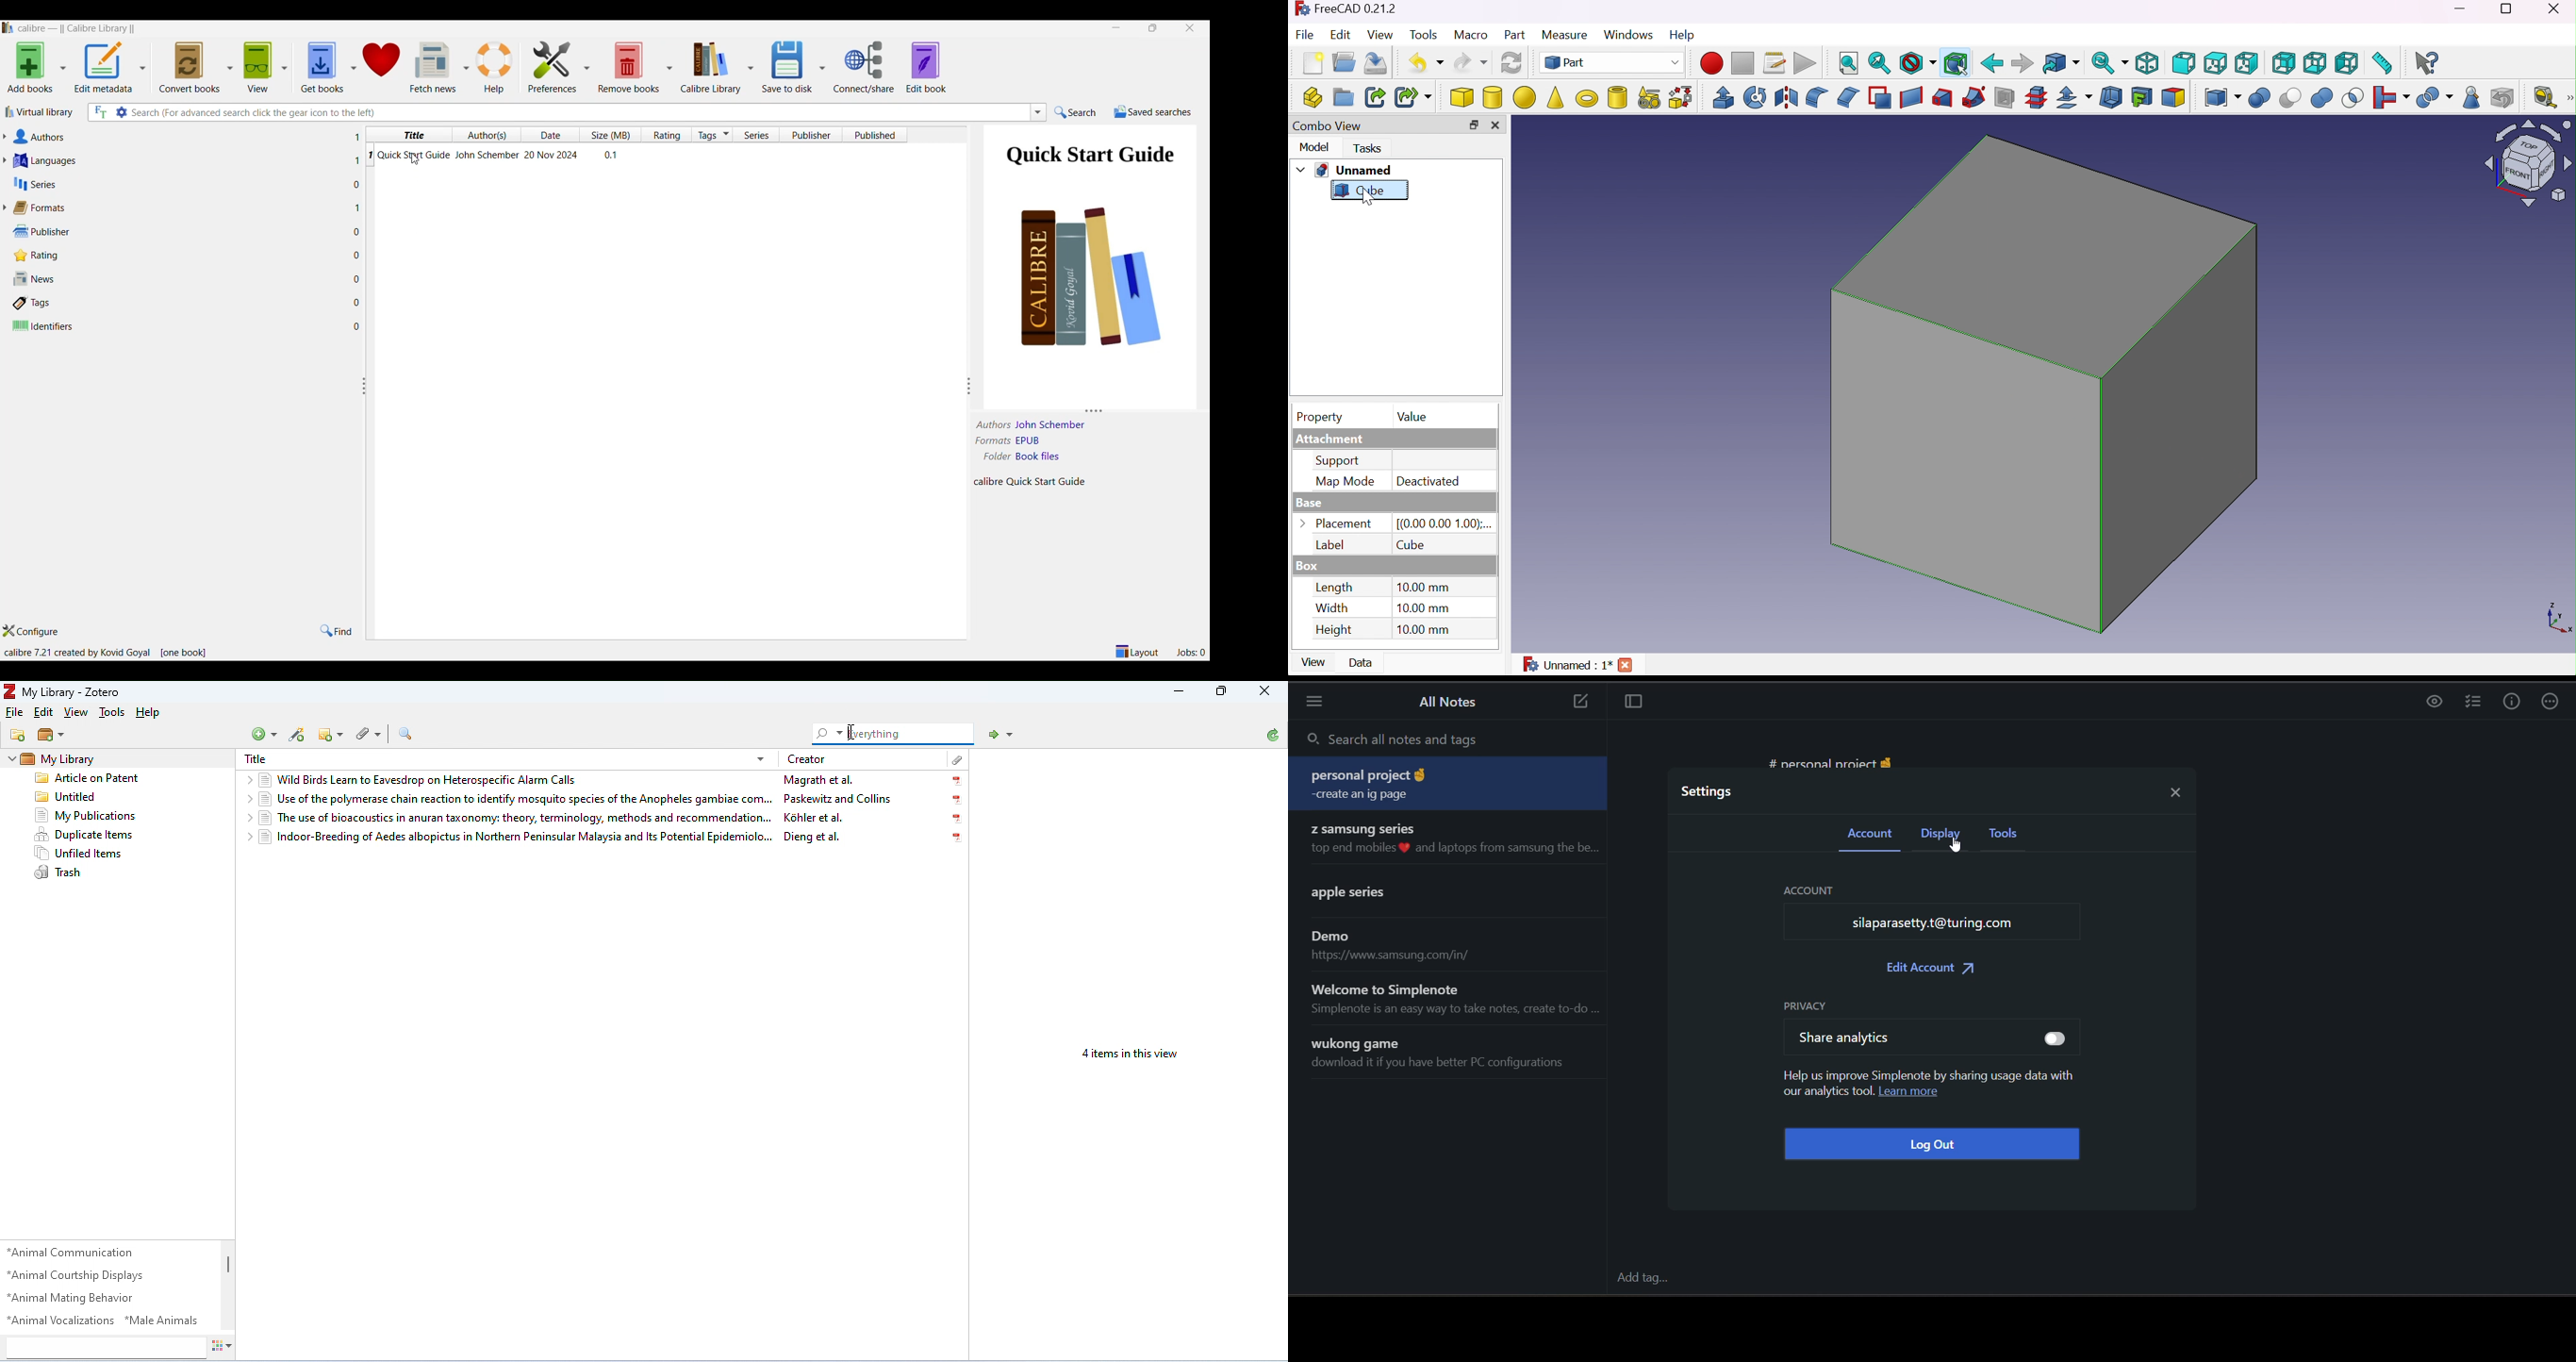  What do you see at coordinates (1393, 946) in the screenshot?
I see `note title and preview` at bounding box center [1393, 946].